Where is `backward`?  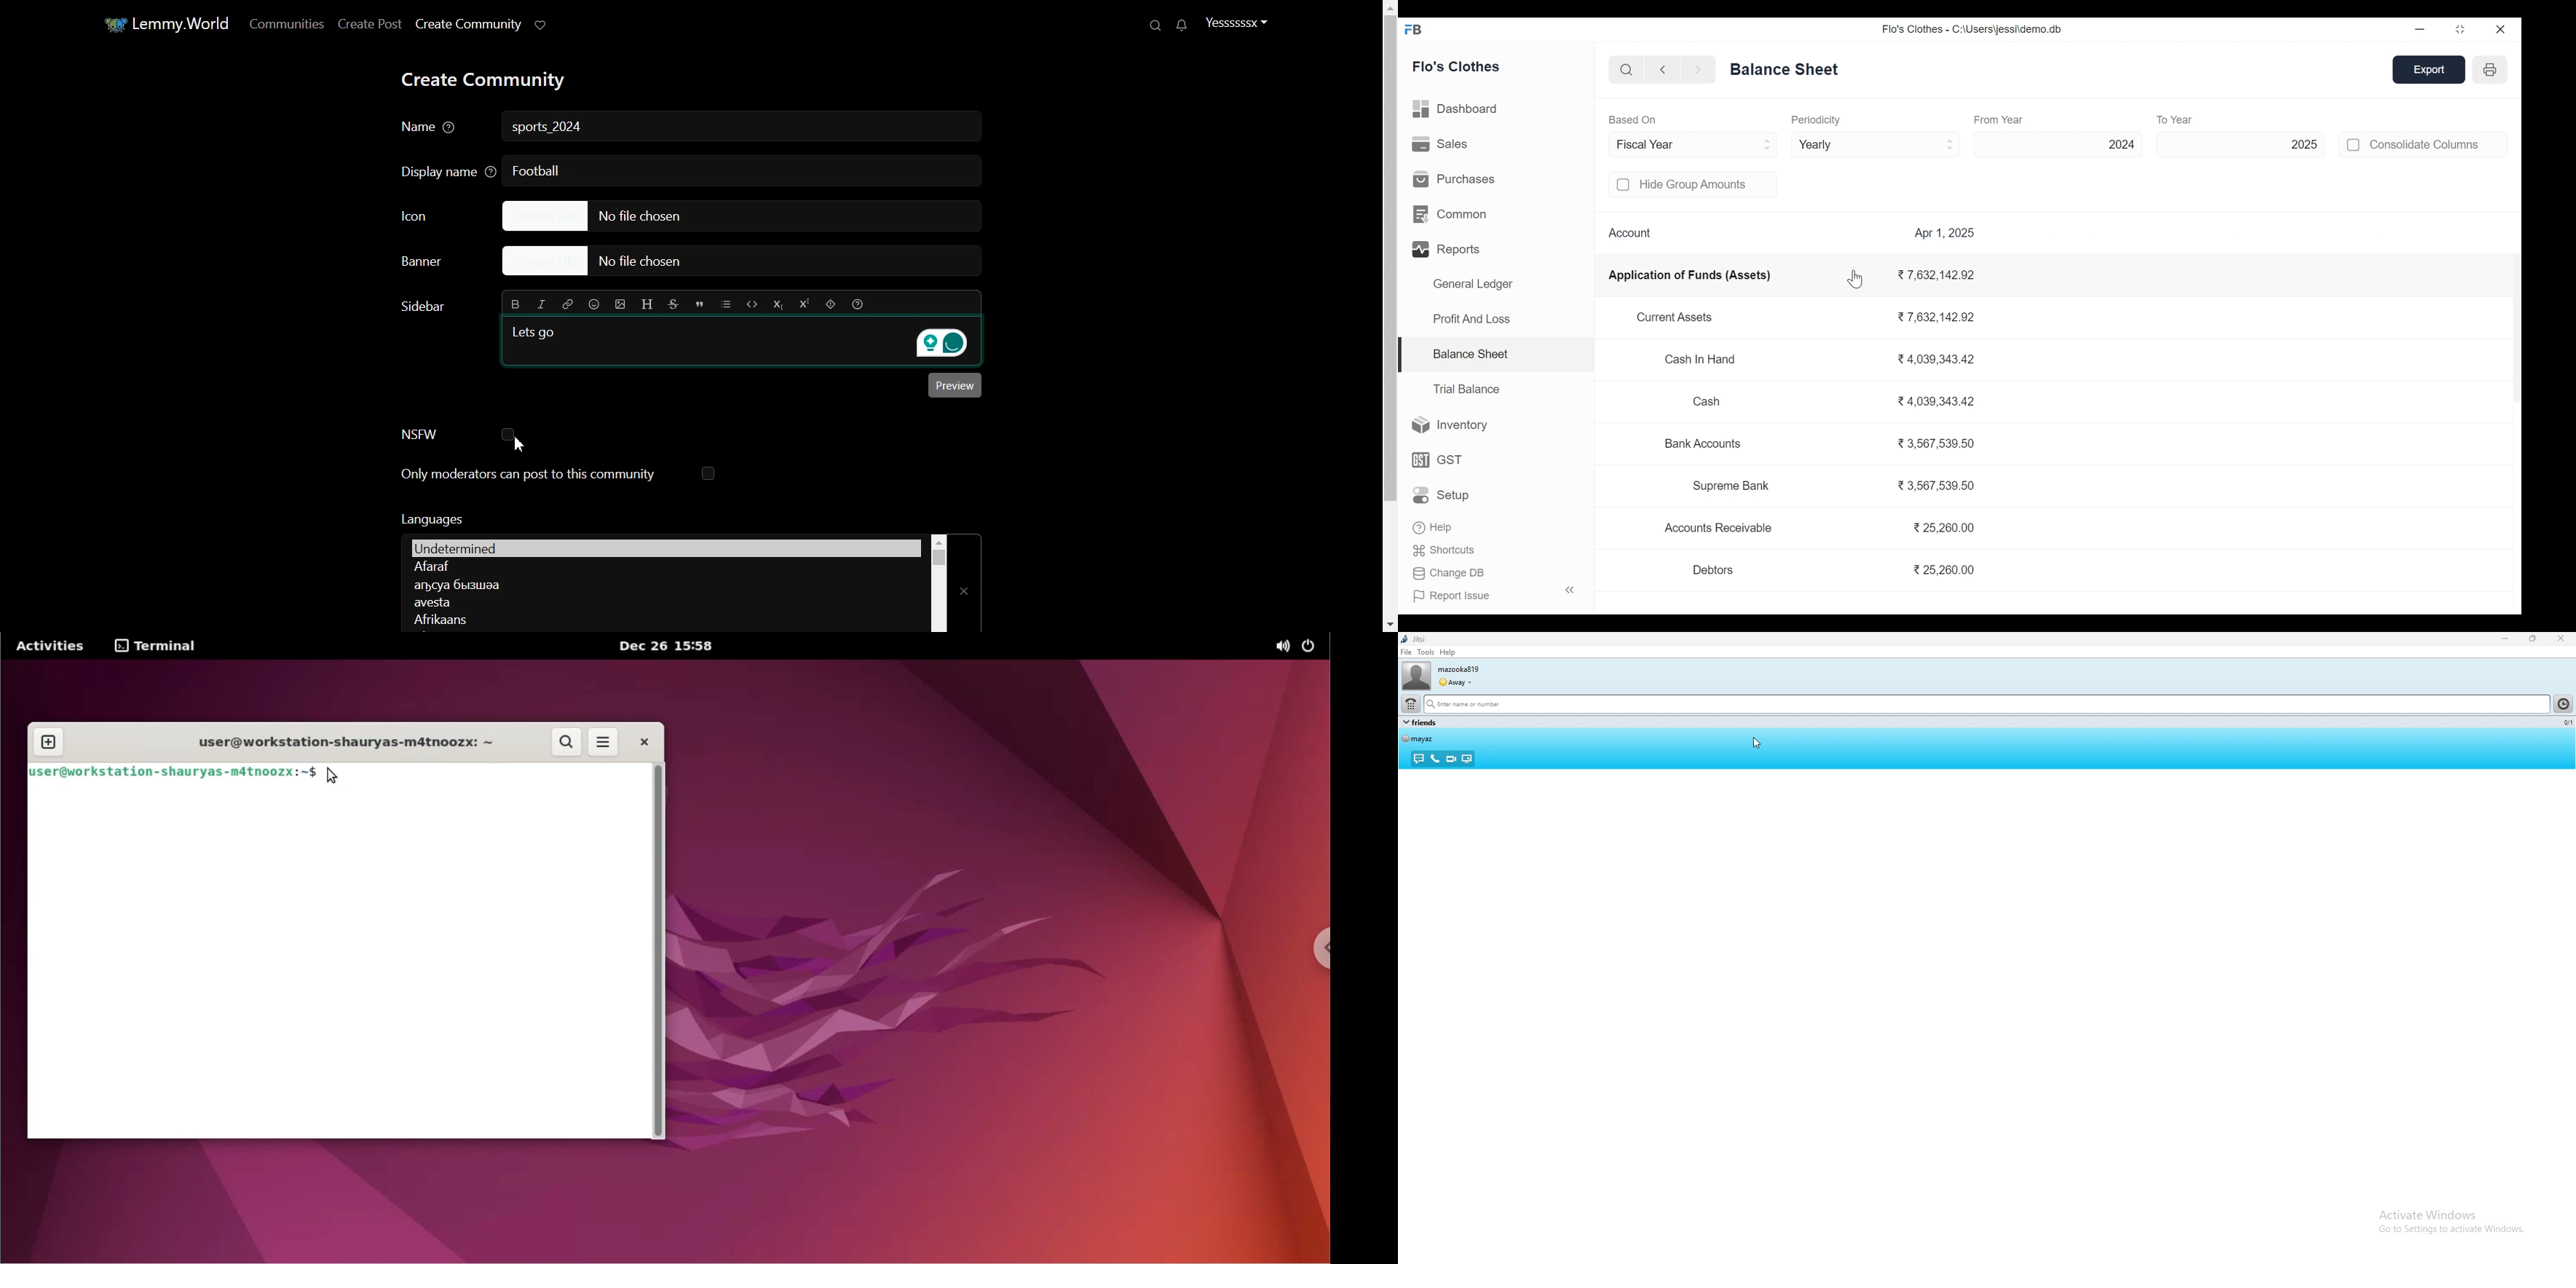
backward is located at coordinates (1663, 71).